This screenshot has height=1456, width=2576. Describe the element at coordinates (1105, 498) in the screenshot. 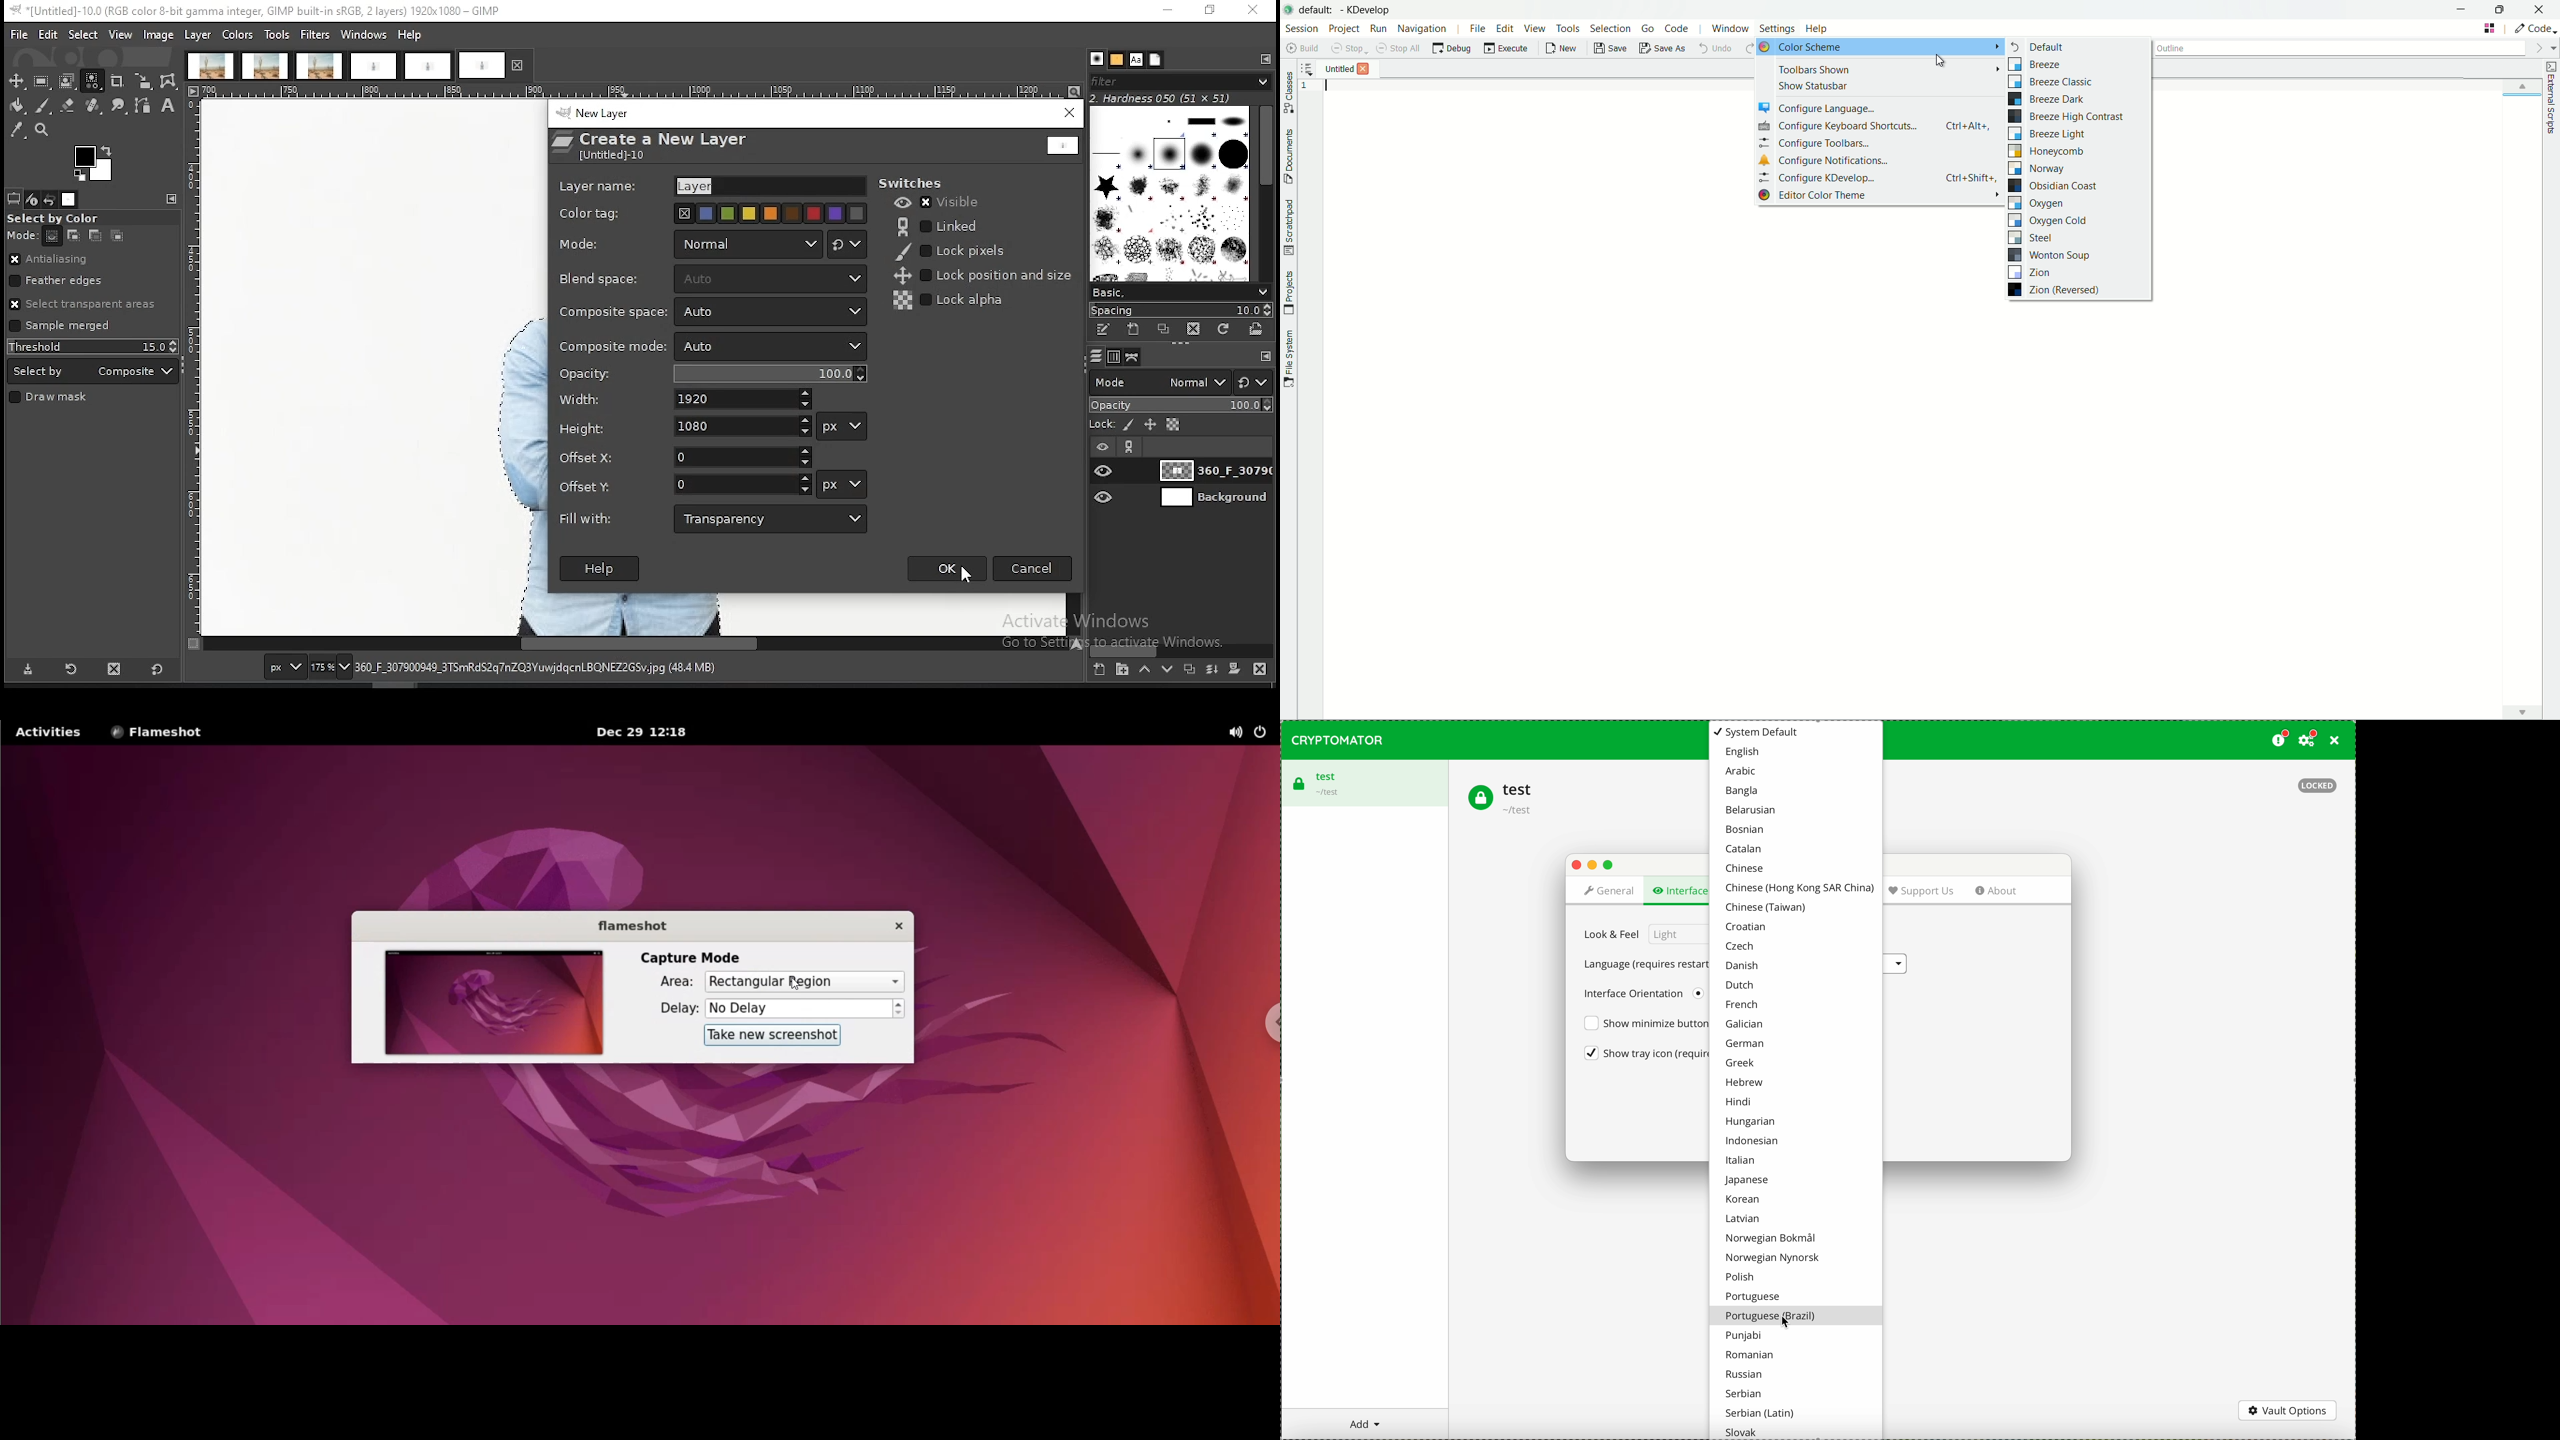

I see `layer visibility on/off` at that location.